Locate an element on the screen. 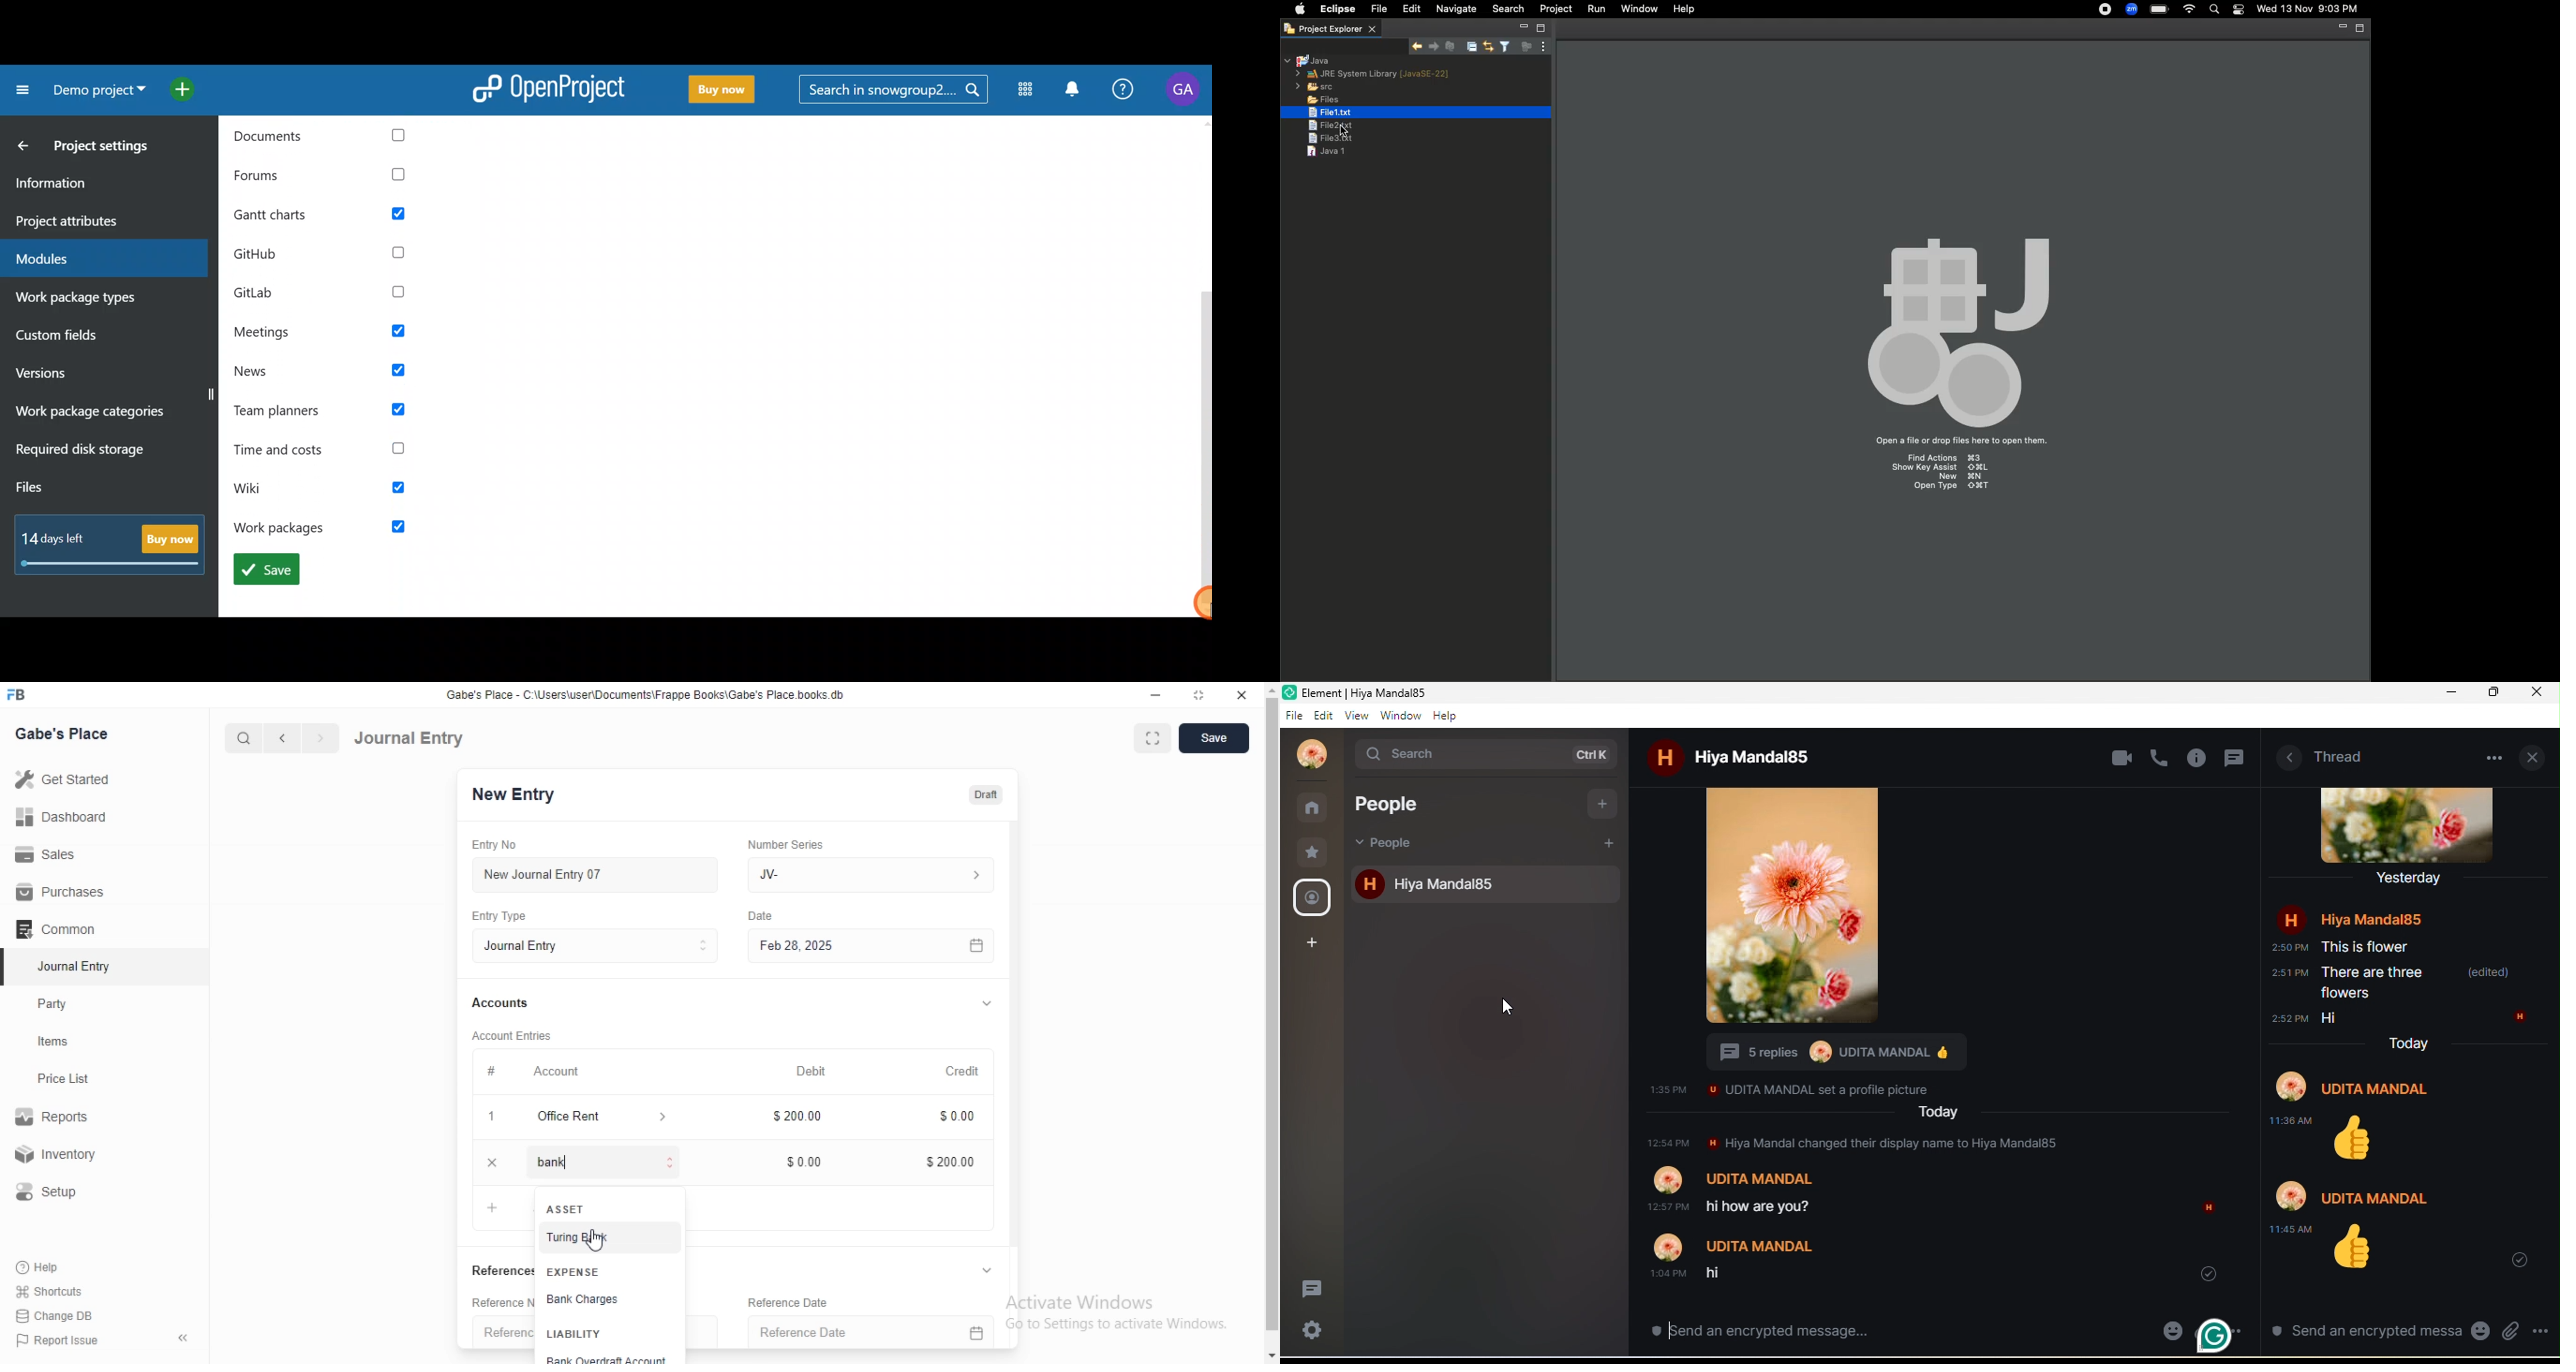 Image resolution: width=2576 pixels, height=1372 pixels. hiya mandal85 is located at coordinates (1759, 756).